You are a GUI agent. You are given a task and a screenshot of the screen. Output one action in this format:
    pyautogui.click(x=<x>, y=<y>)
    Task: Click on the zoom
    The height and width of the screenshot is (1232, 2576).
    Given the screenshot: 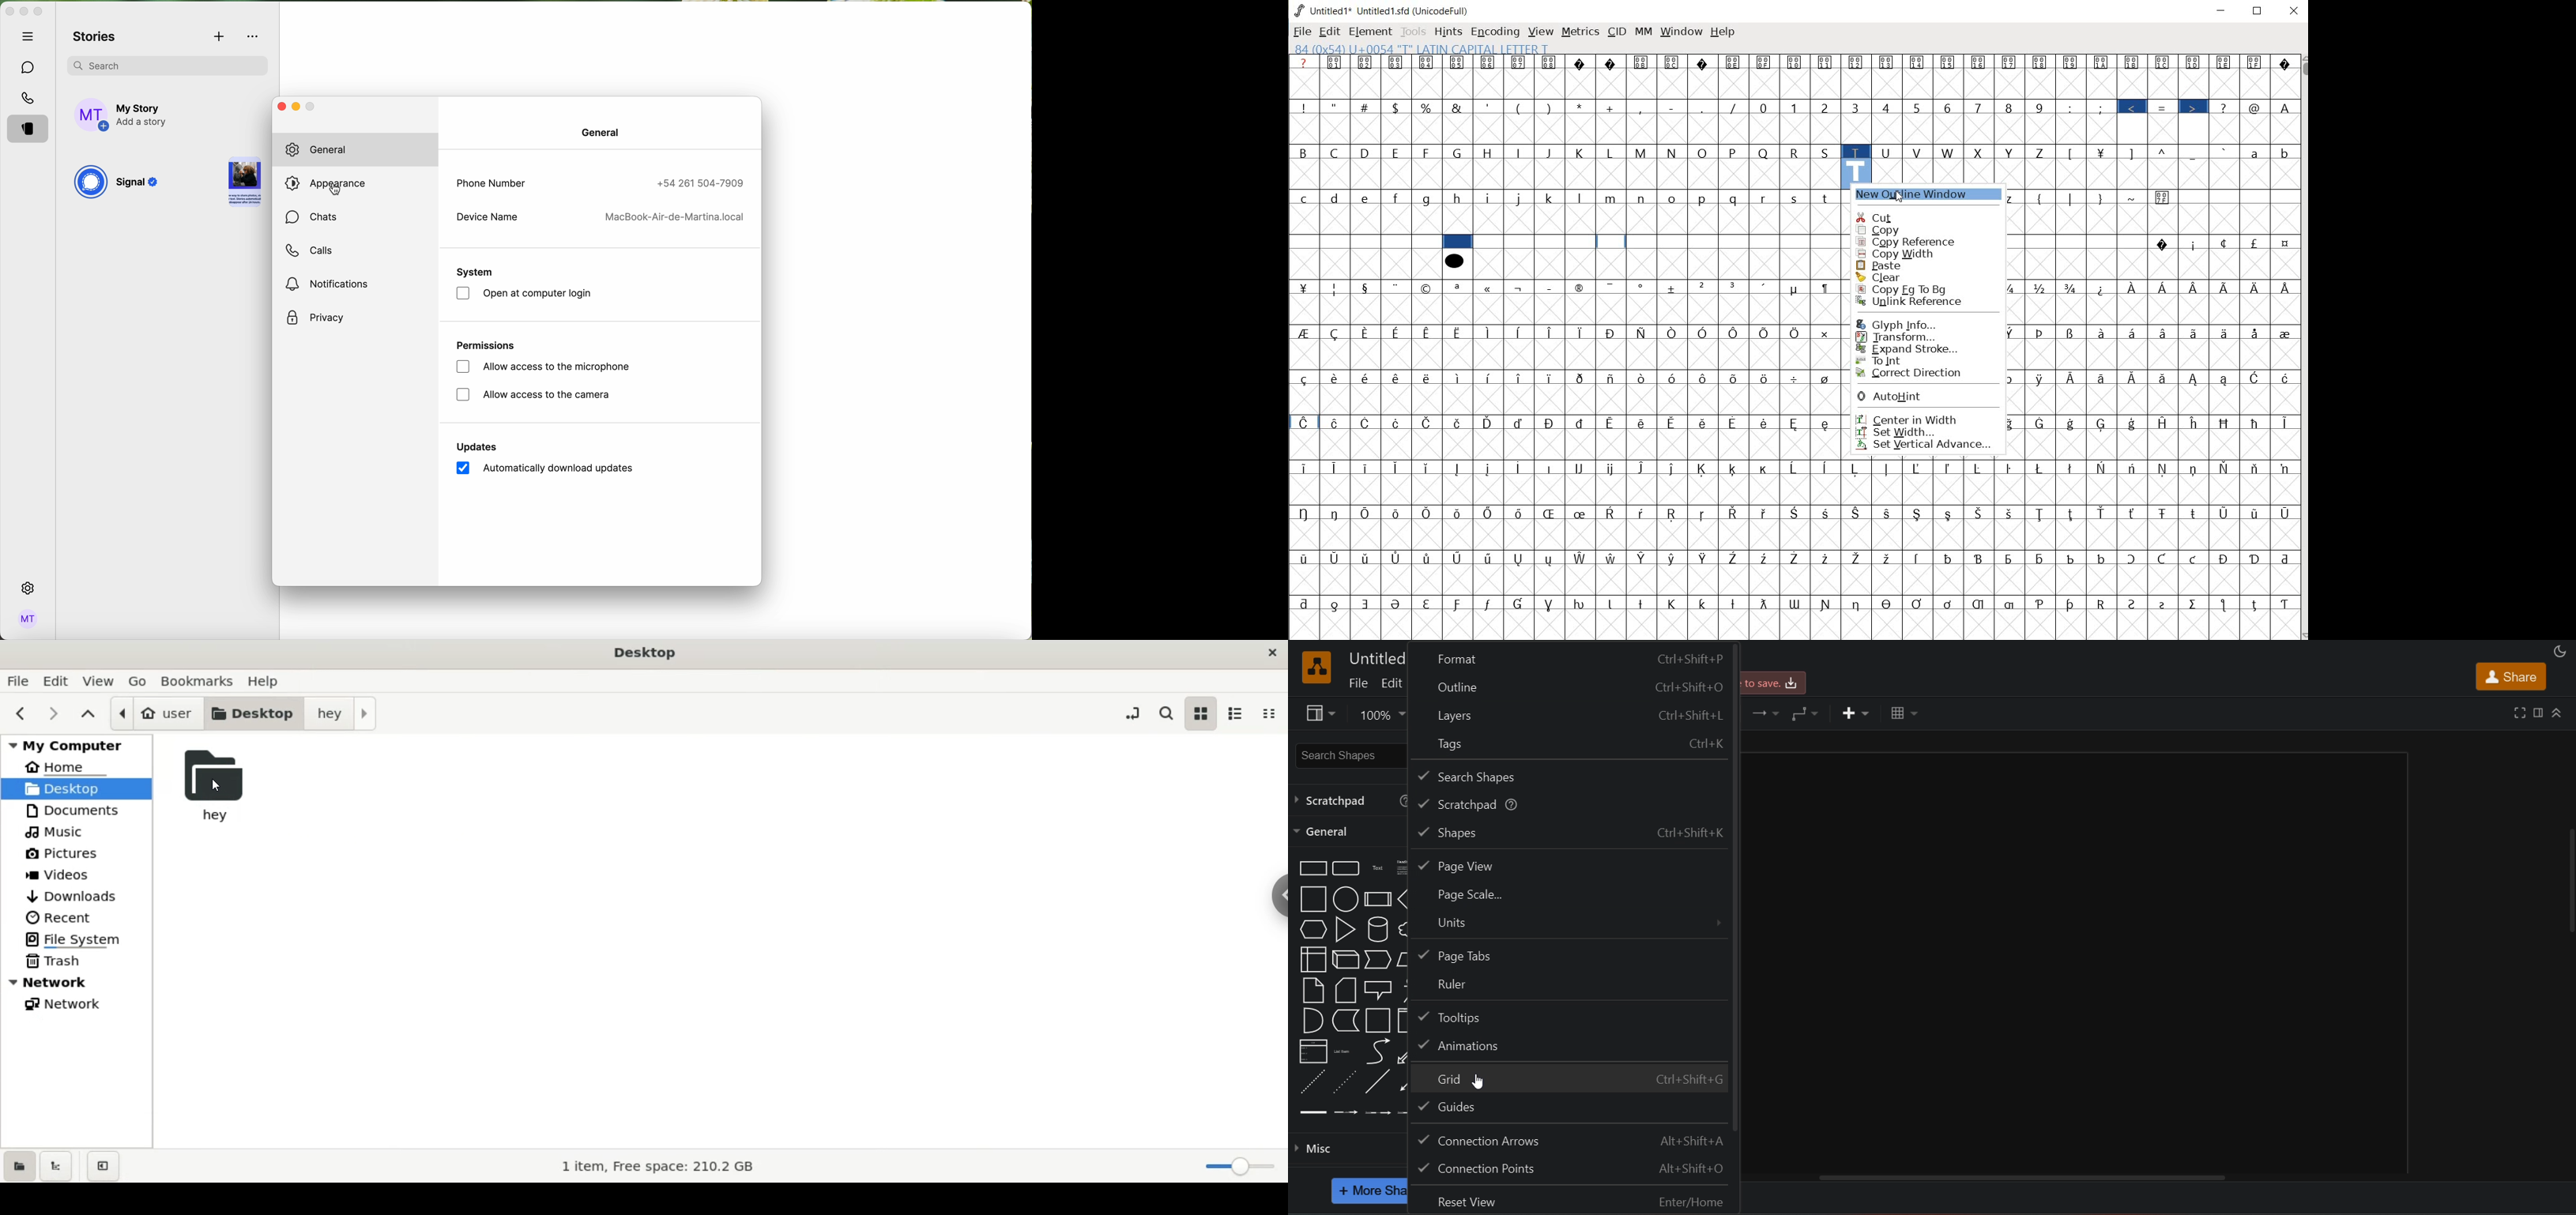 What is the action you would take?
    pyautogui.click(x=1237, y=1166)
    